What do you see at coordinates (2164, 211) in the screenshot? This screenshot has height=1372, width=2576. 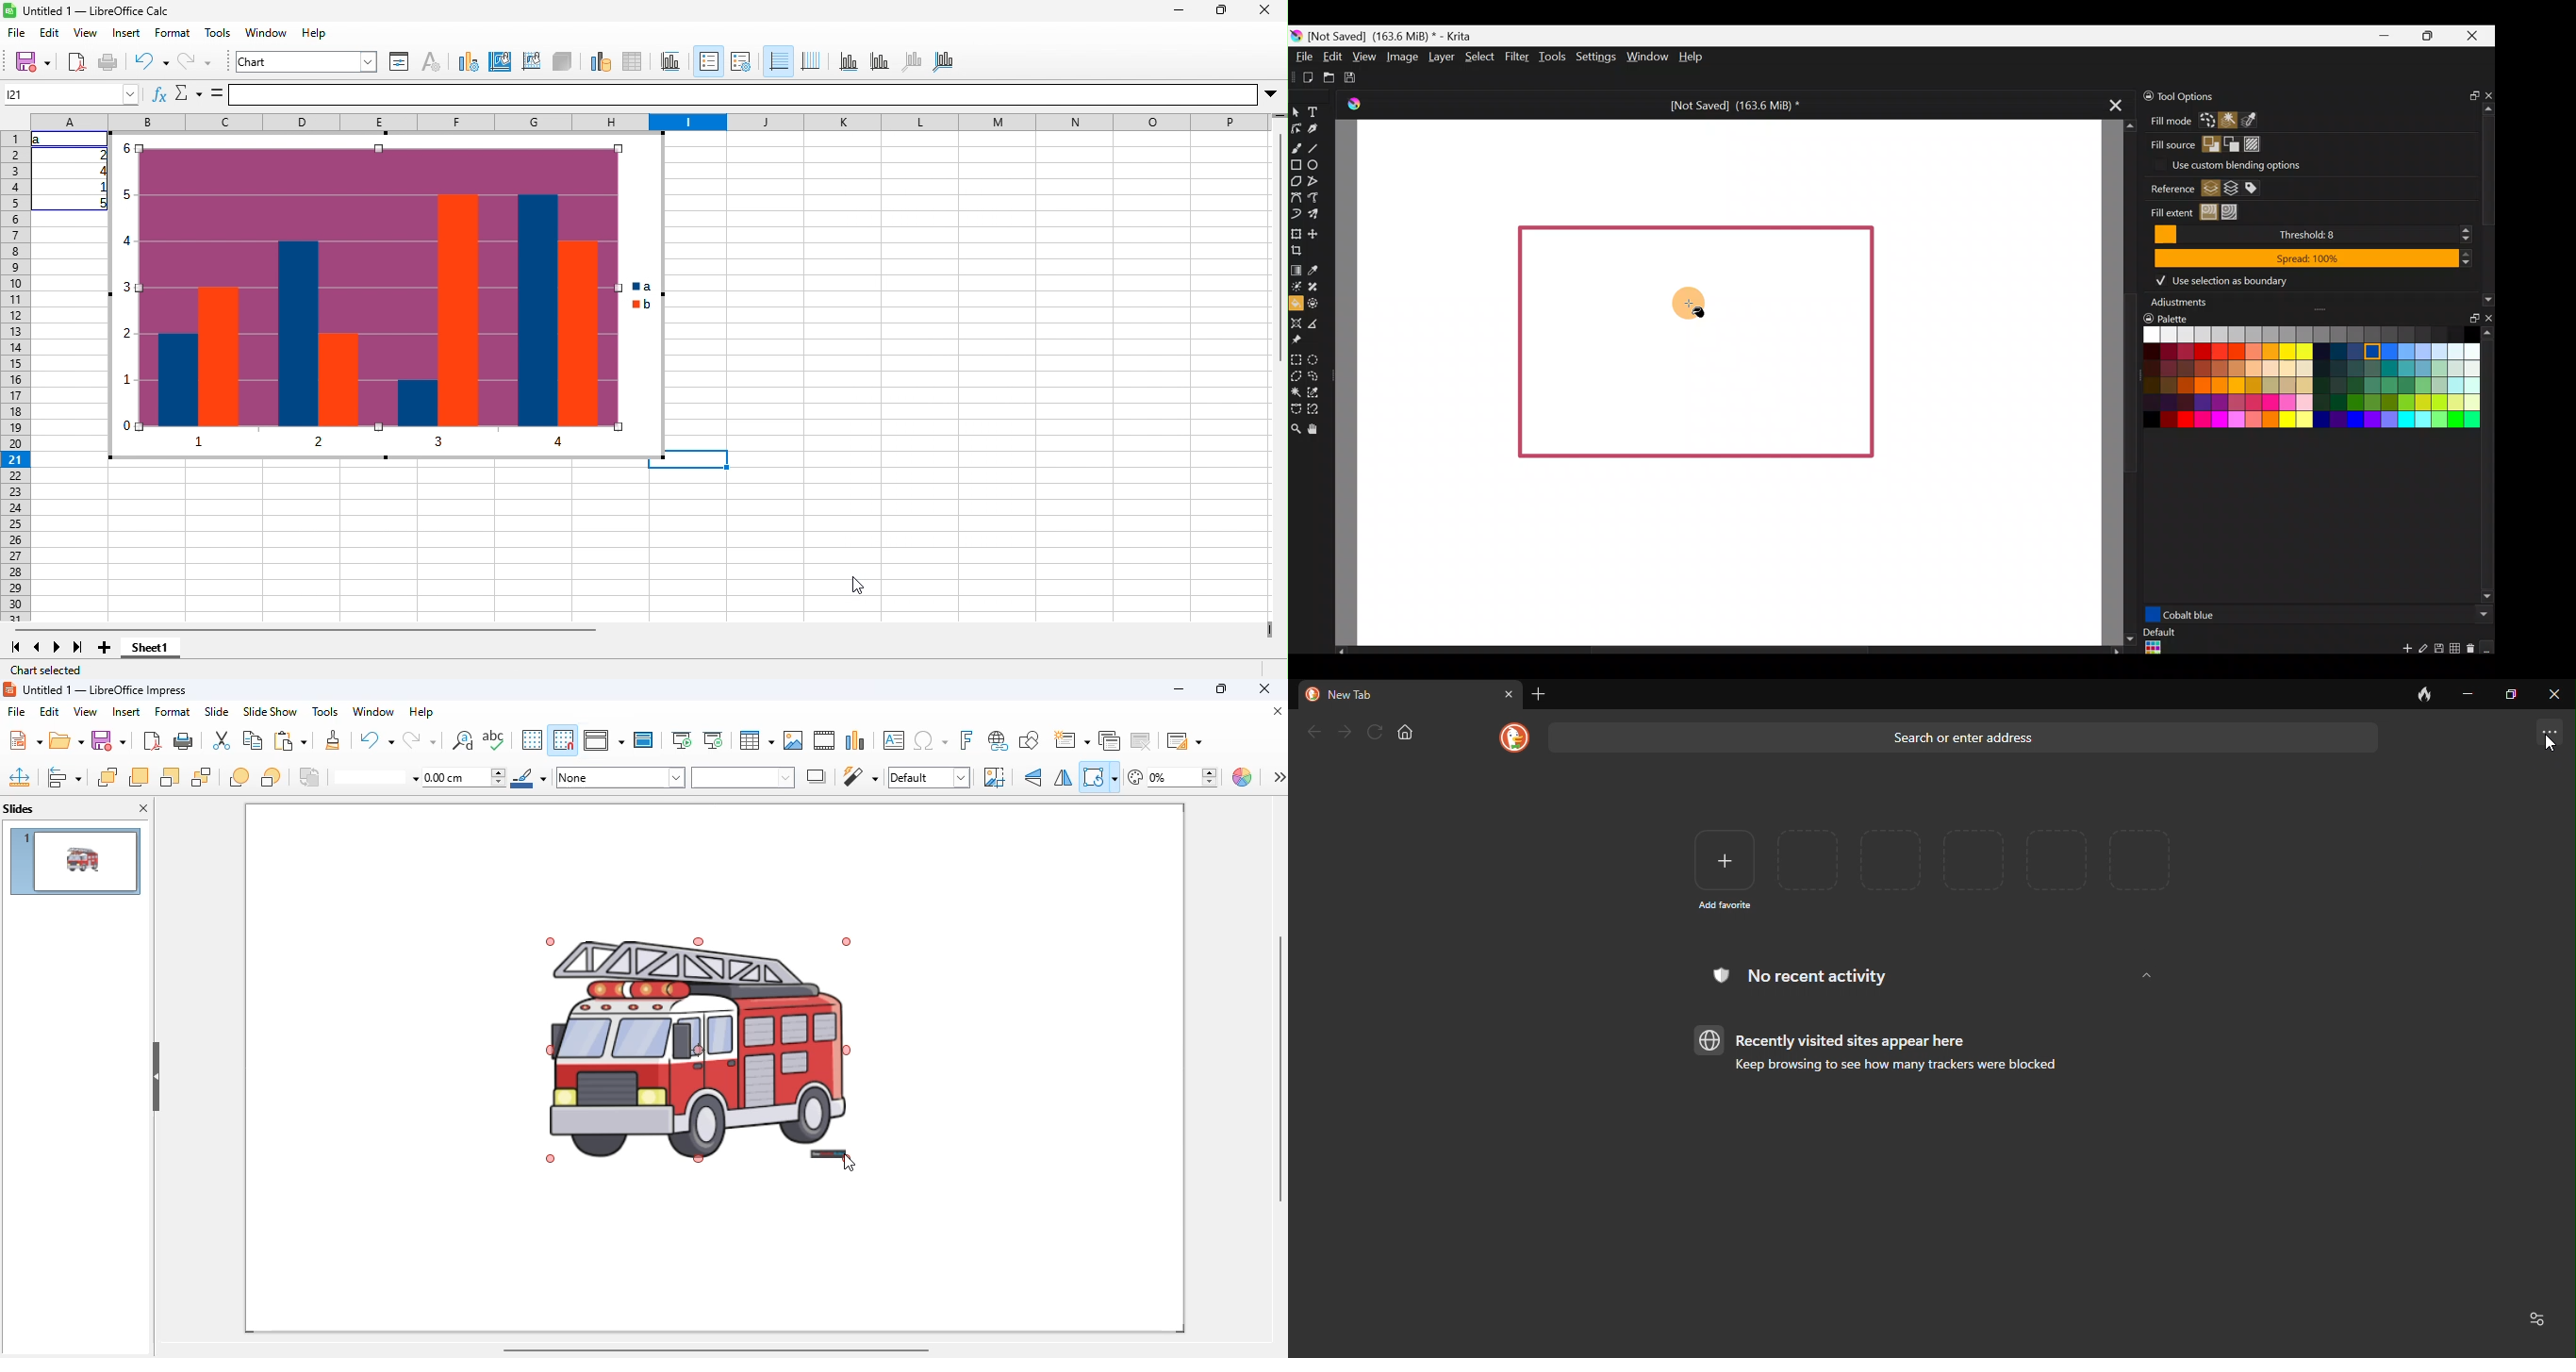 I see `Fill extent` at bounding box center [2164, 211].